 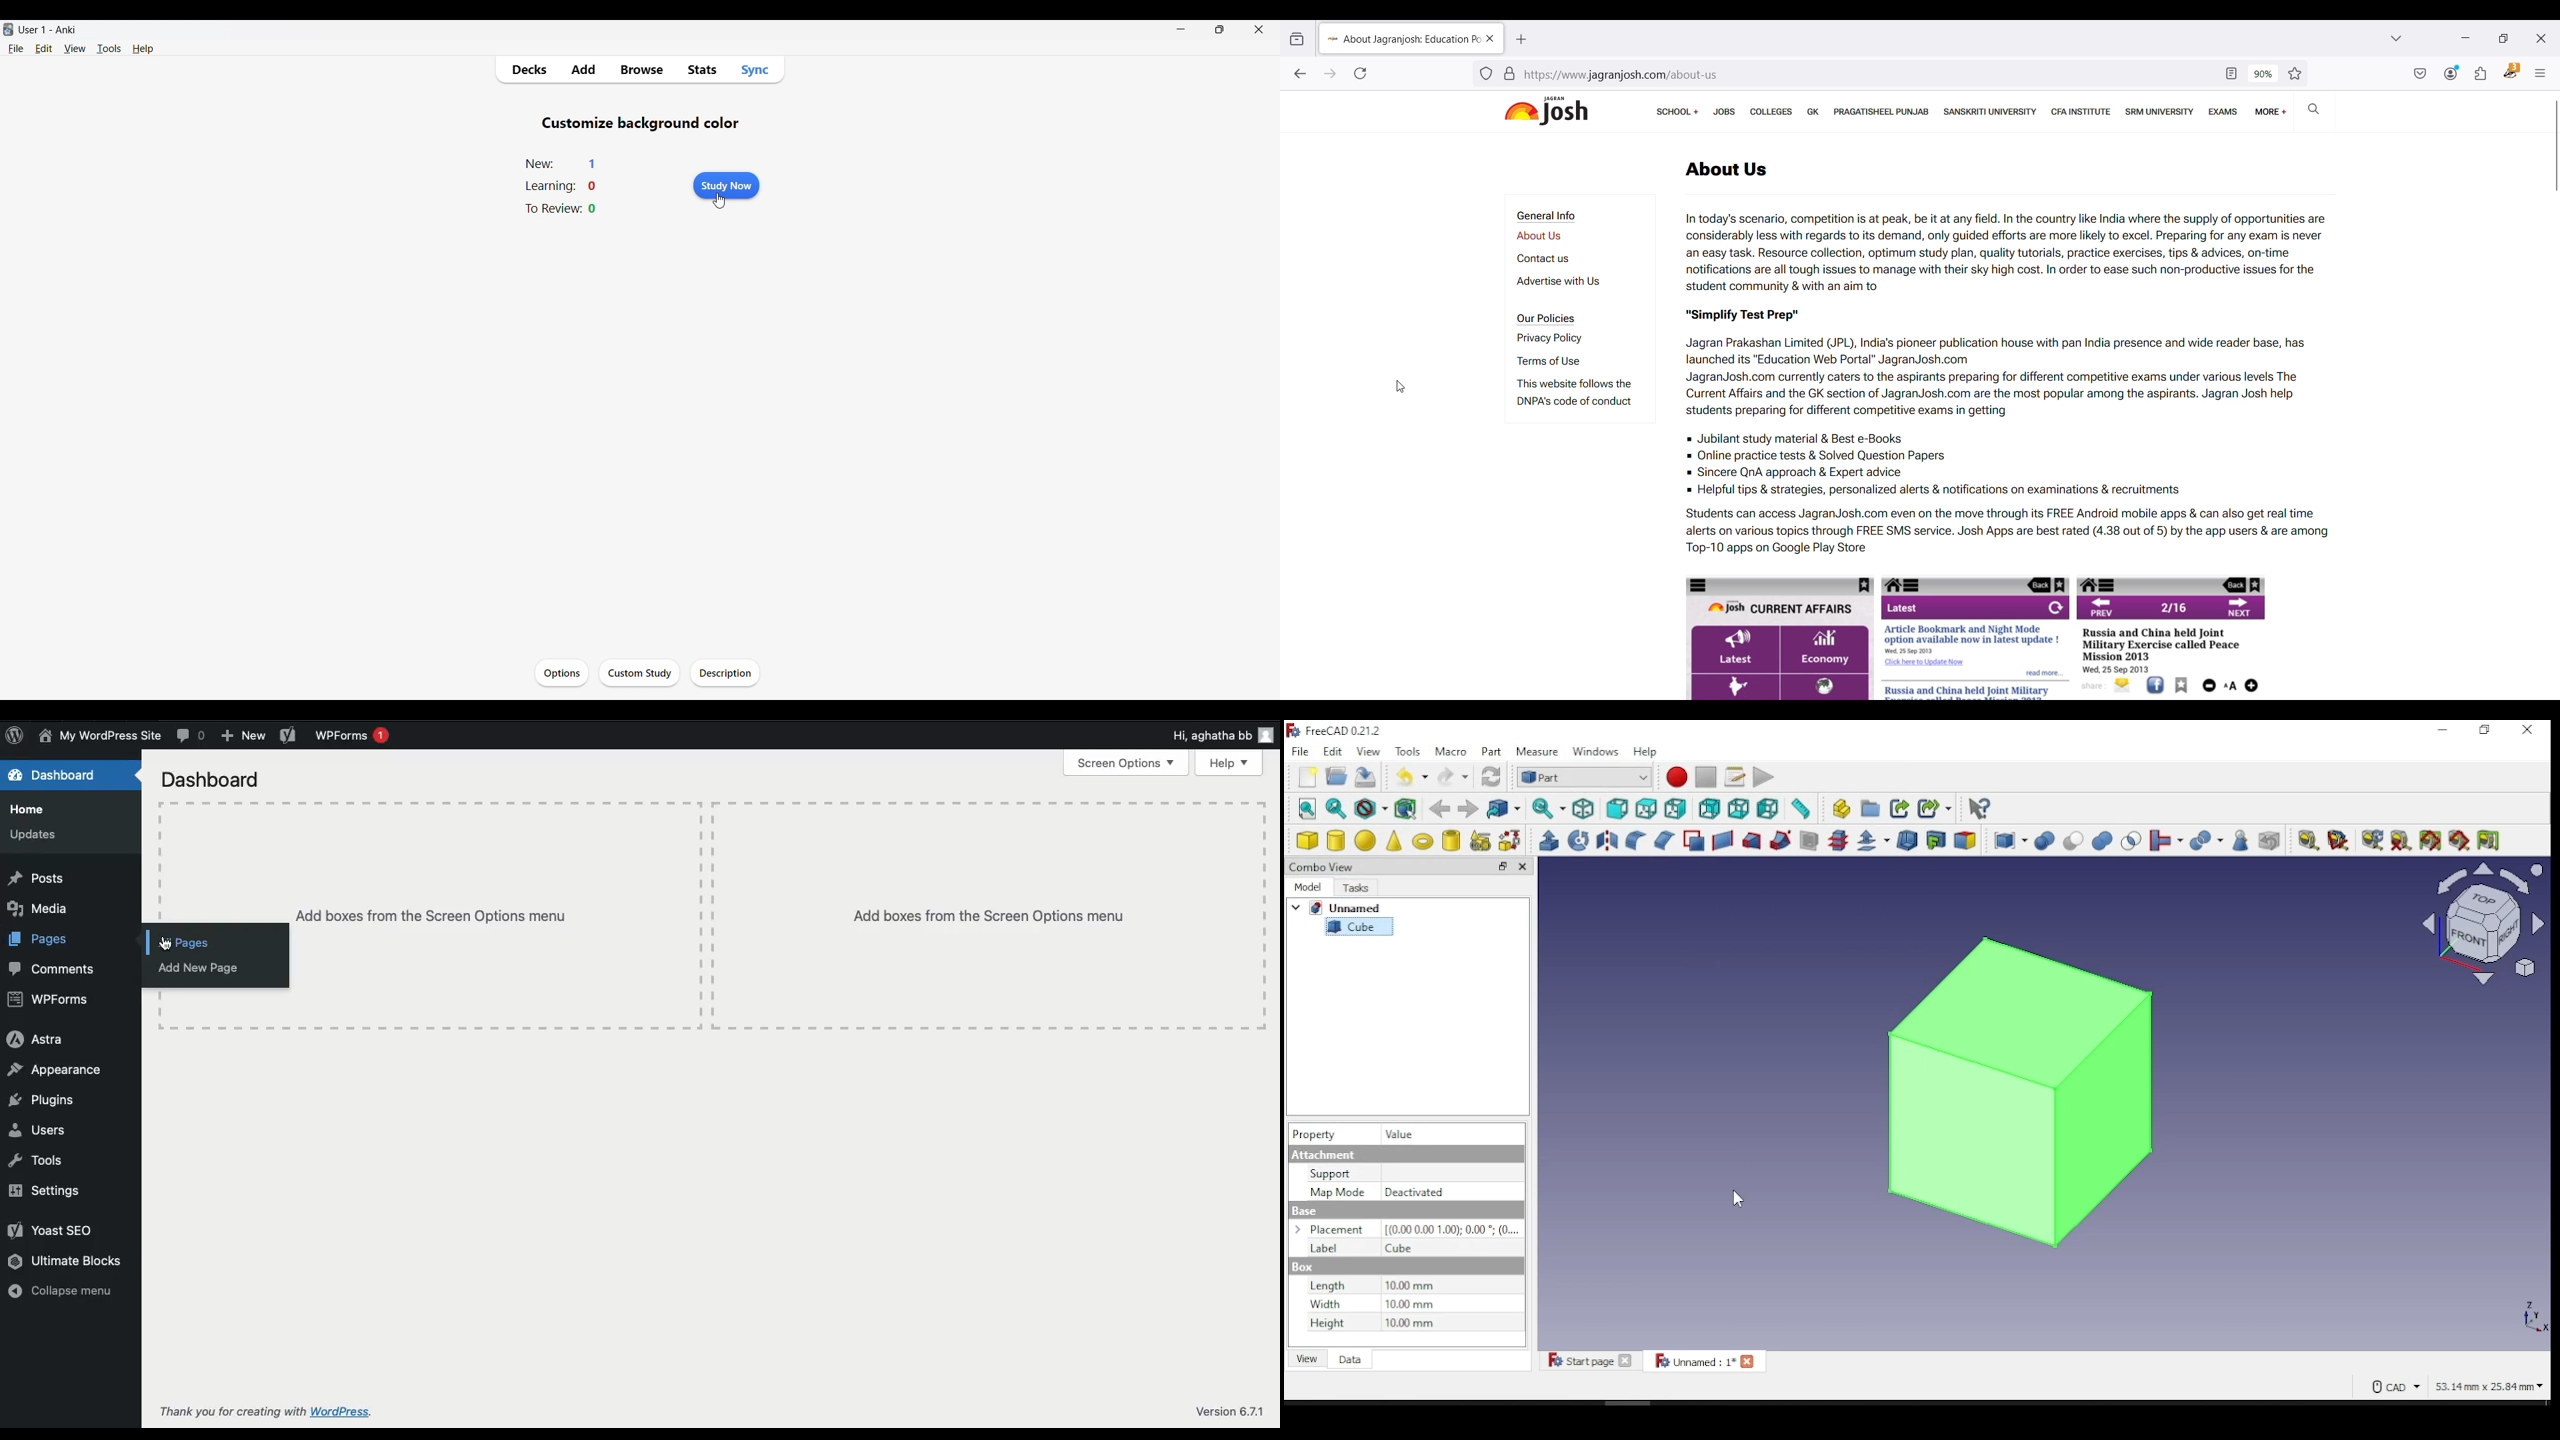 What do you see at coordinates (719, 203) in the screenshot?
I see `Cursor clicking on Study Now` at bounding box center [719, 203].